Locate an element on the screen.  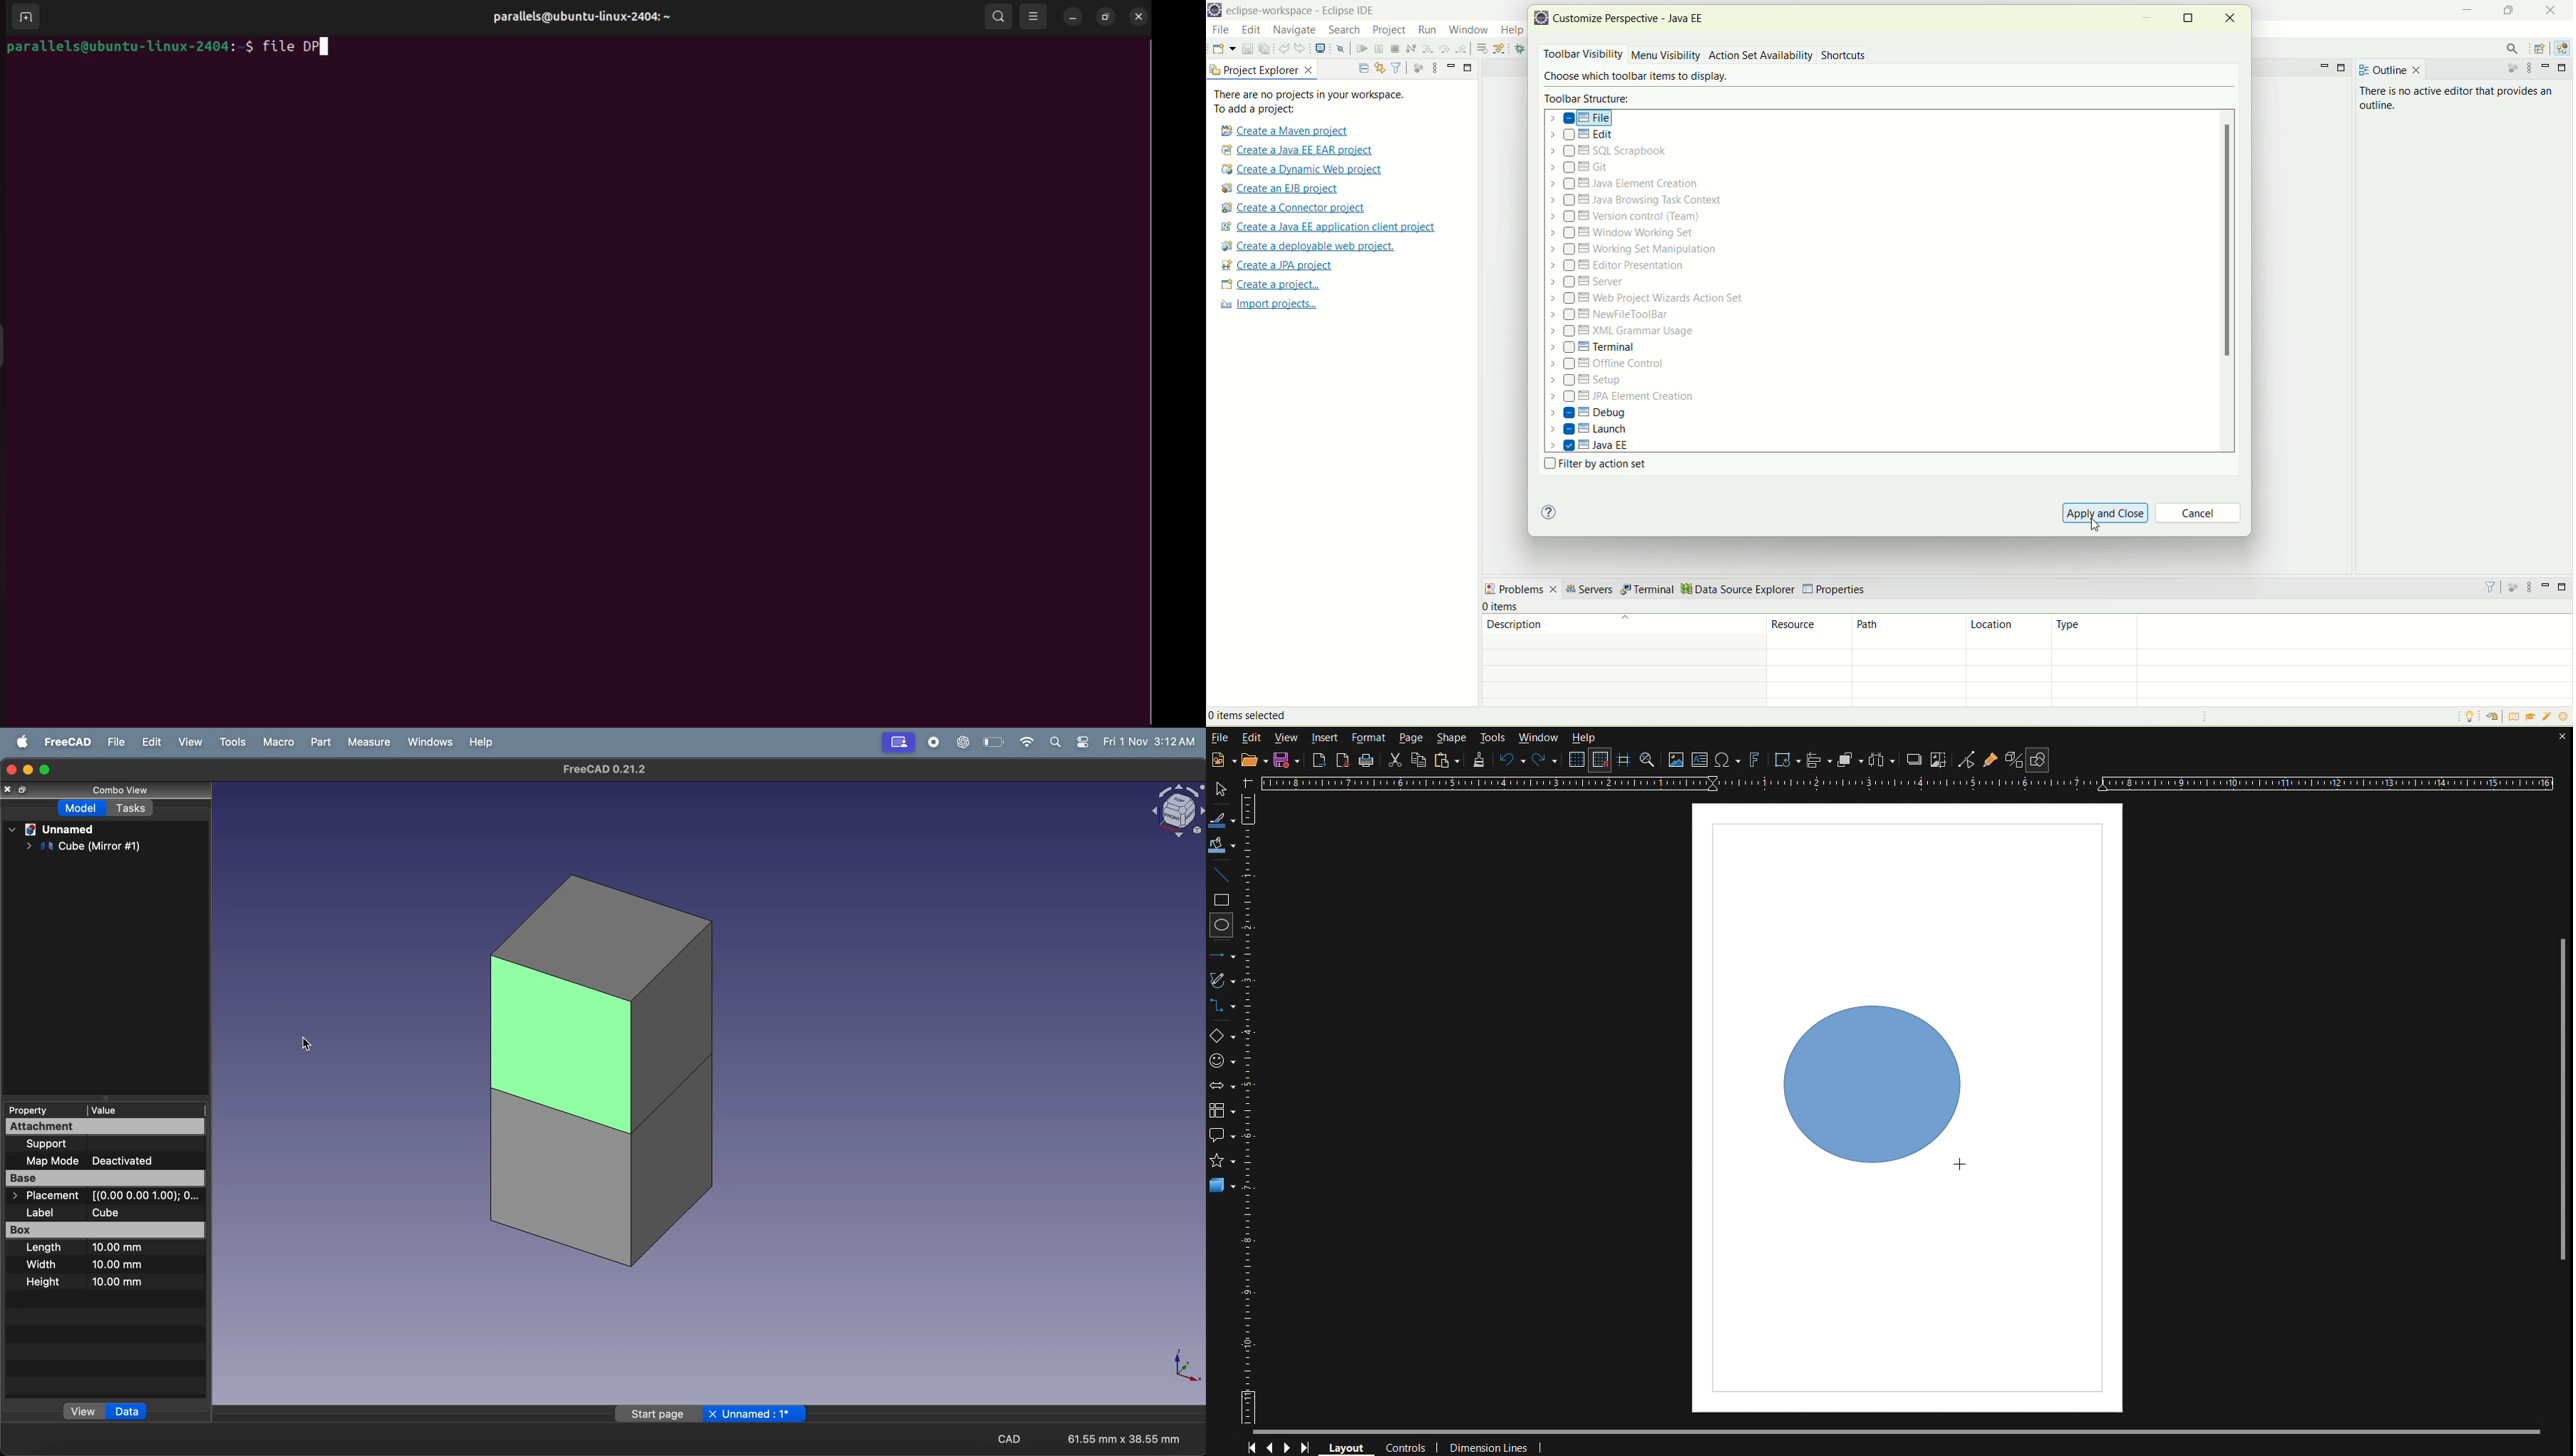
minimize is located at coordinates (1073, 17).